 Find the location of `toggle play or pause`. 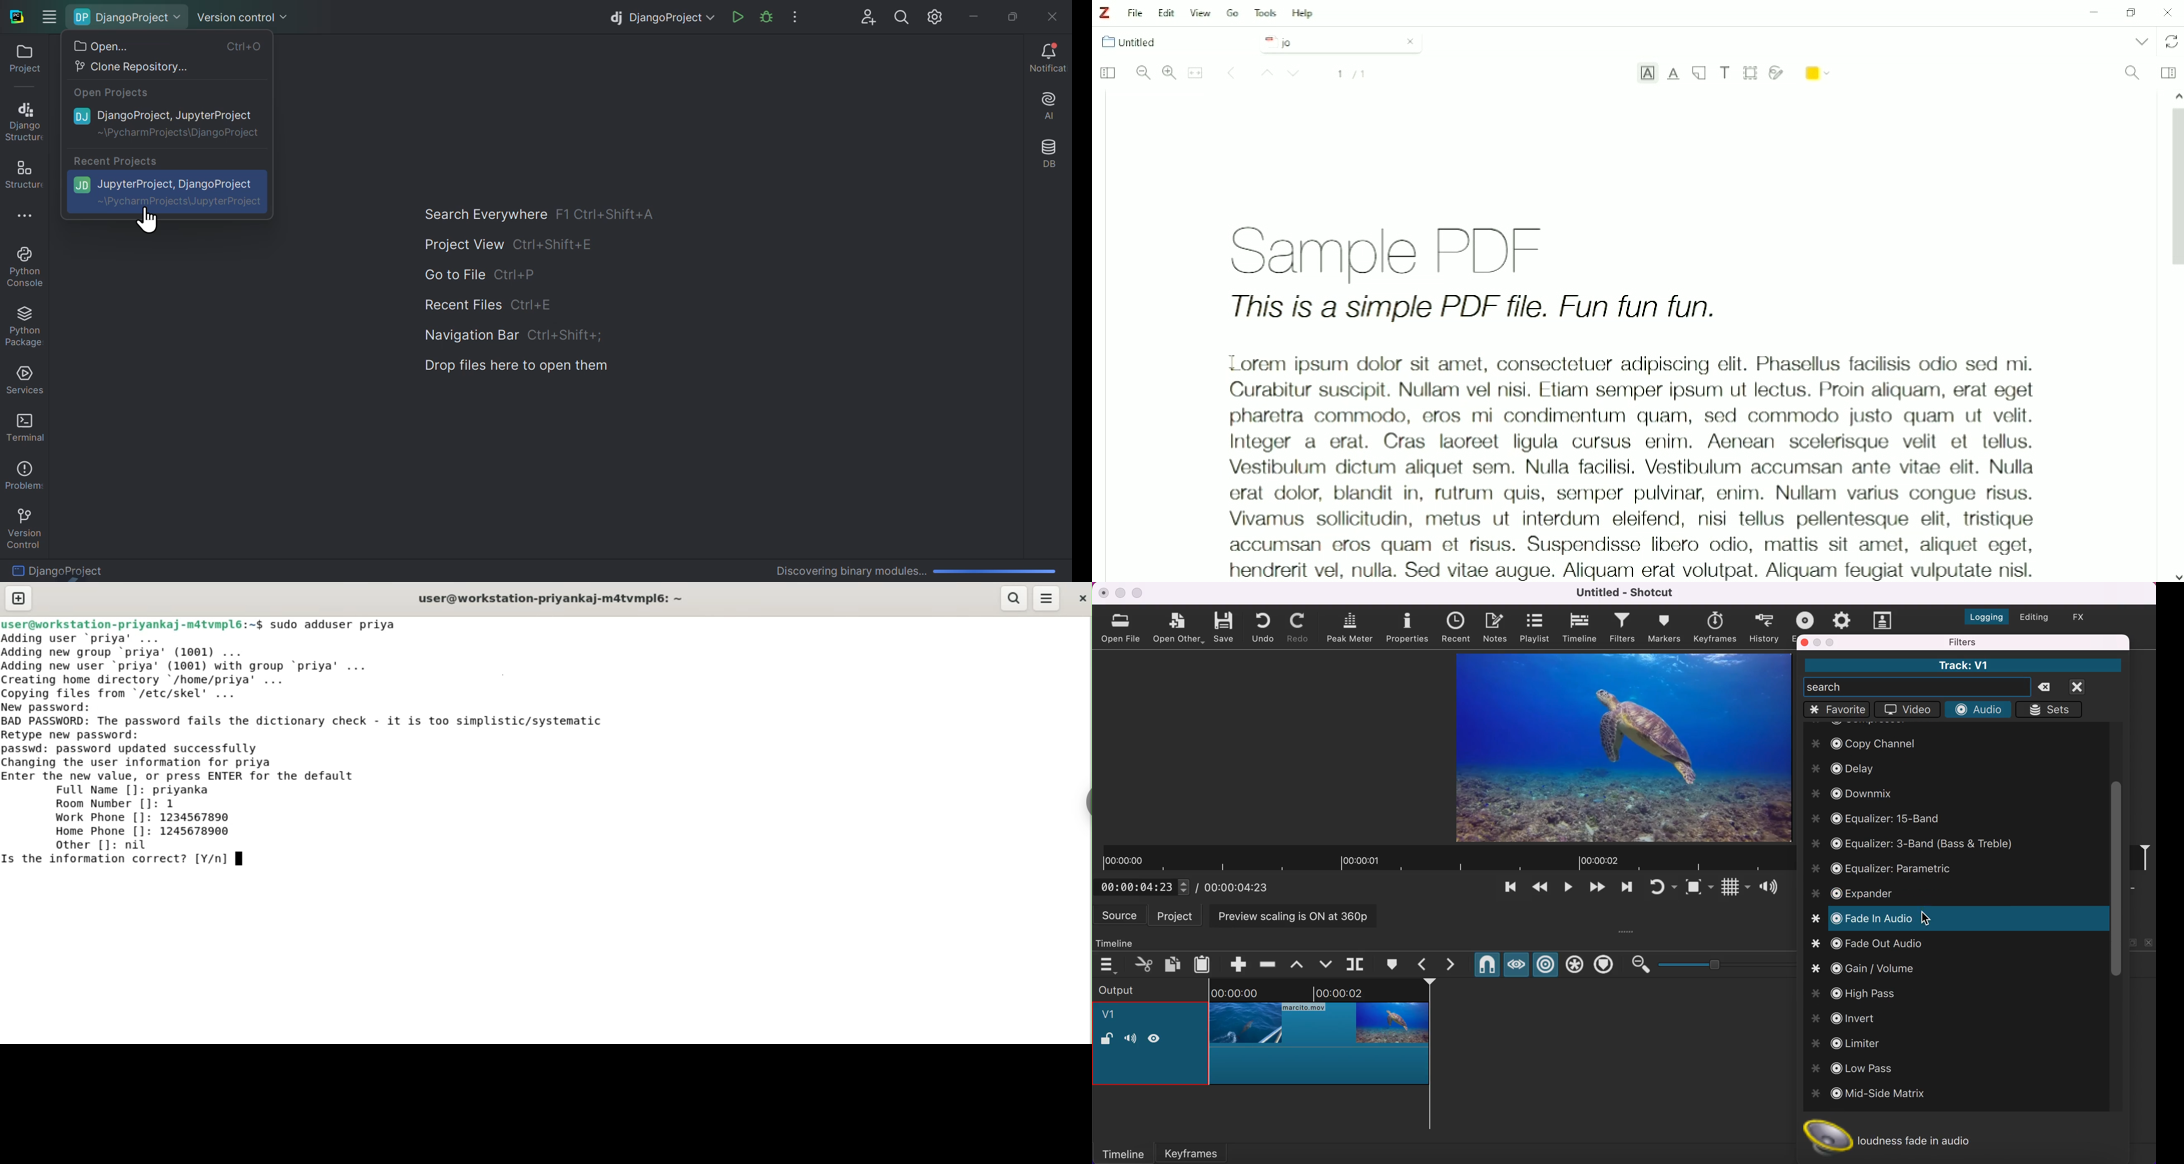

toggle play or pause is located at coordinates (1569, 890).